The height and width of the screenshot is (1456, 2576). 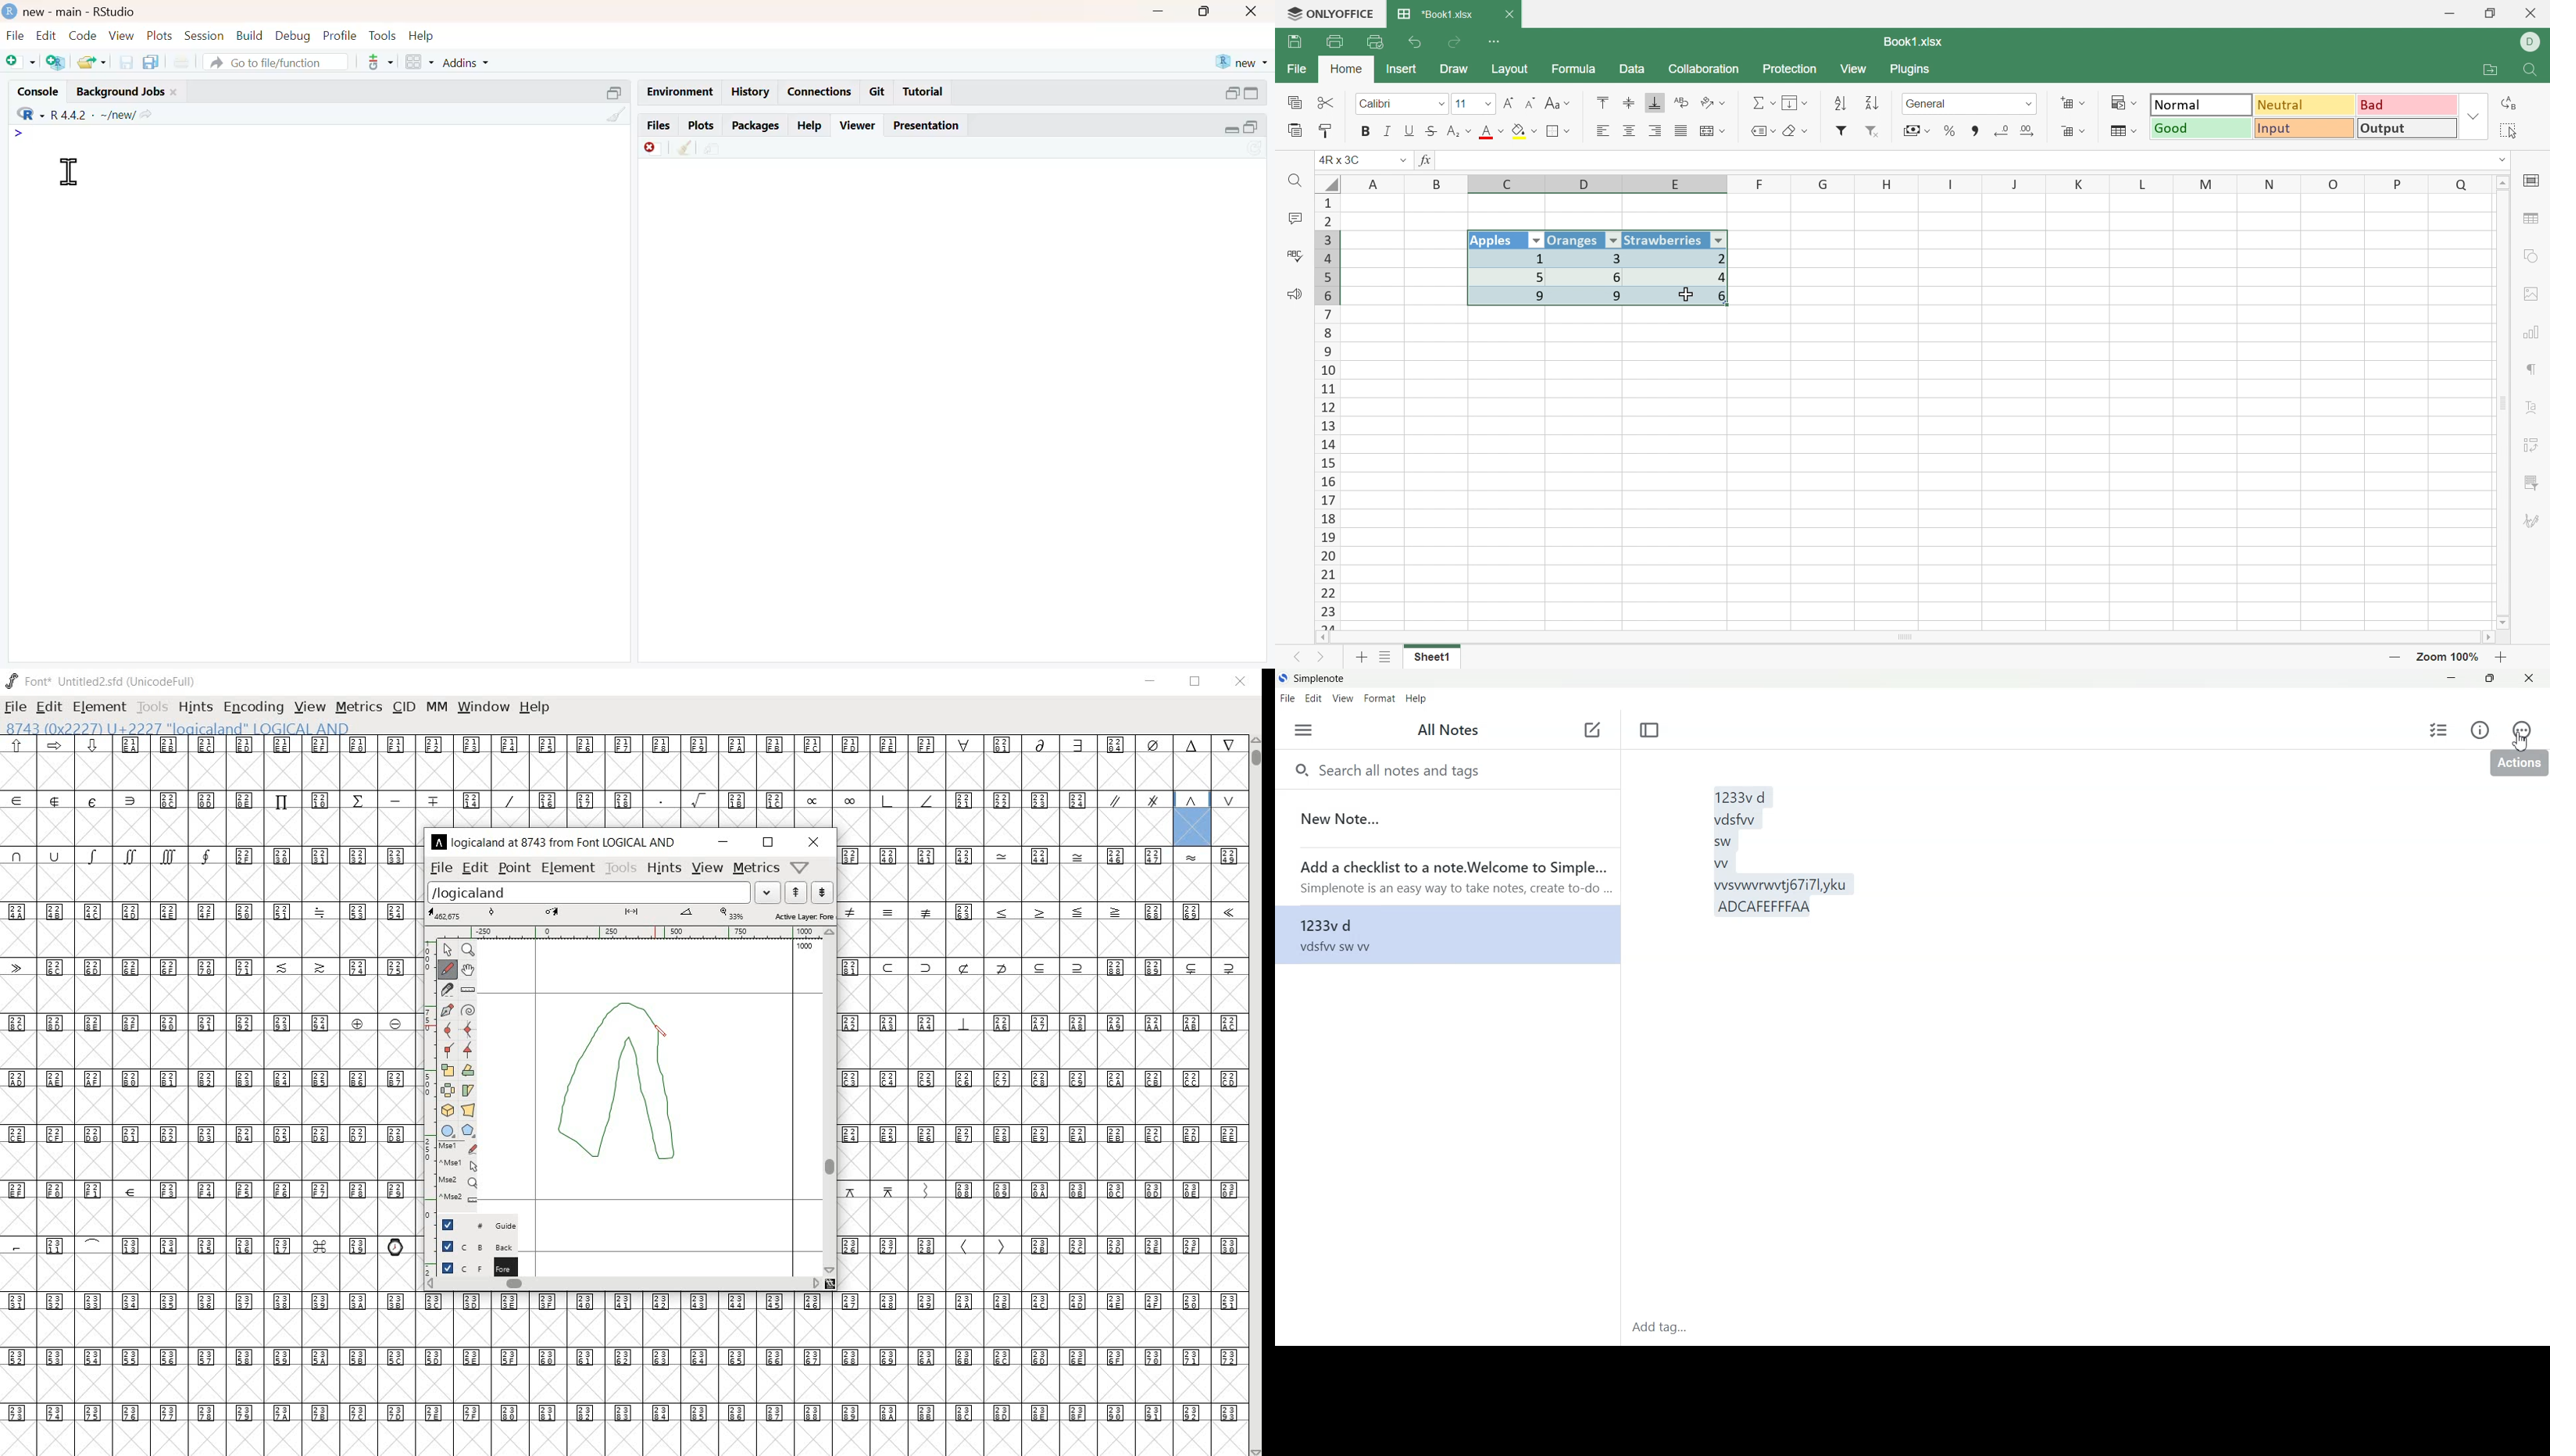 I want to click on cid, so click(x=404, y=706).